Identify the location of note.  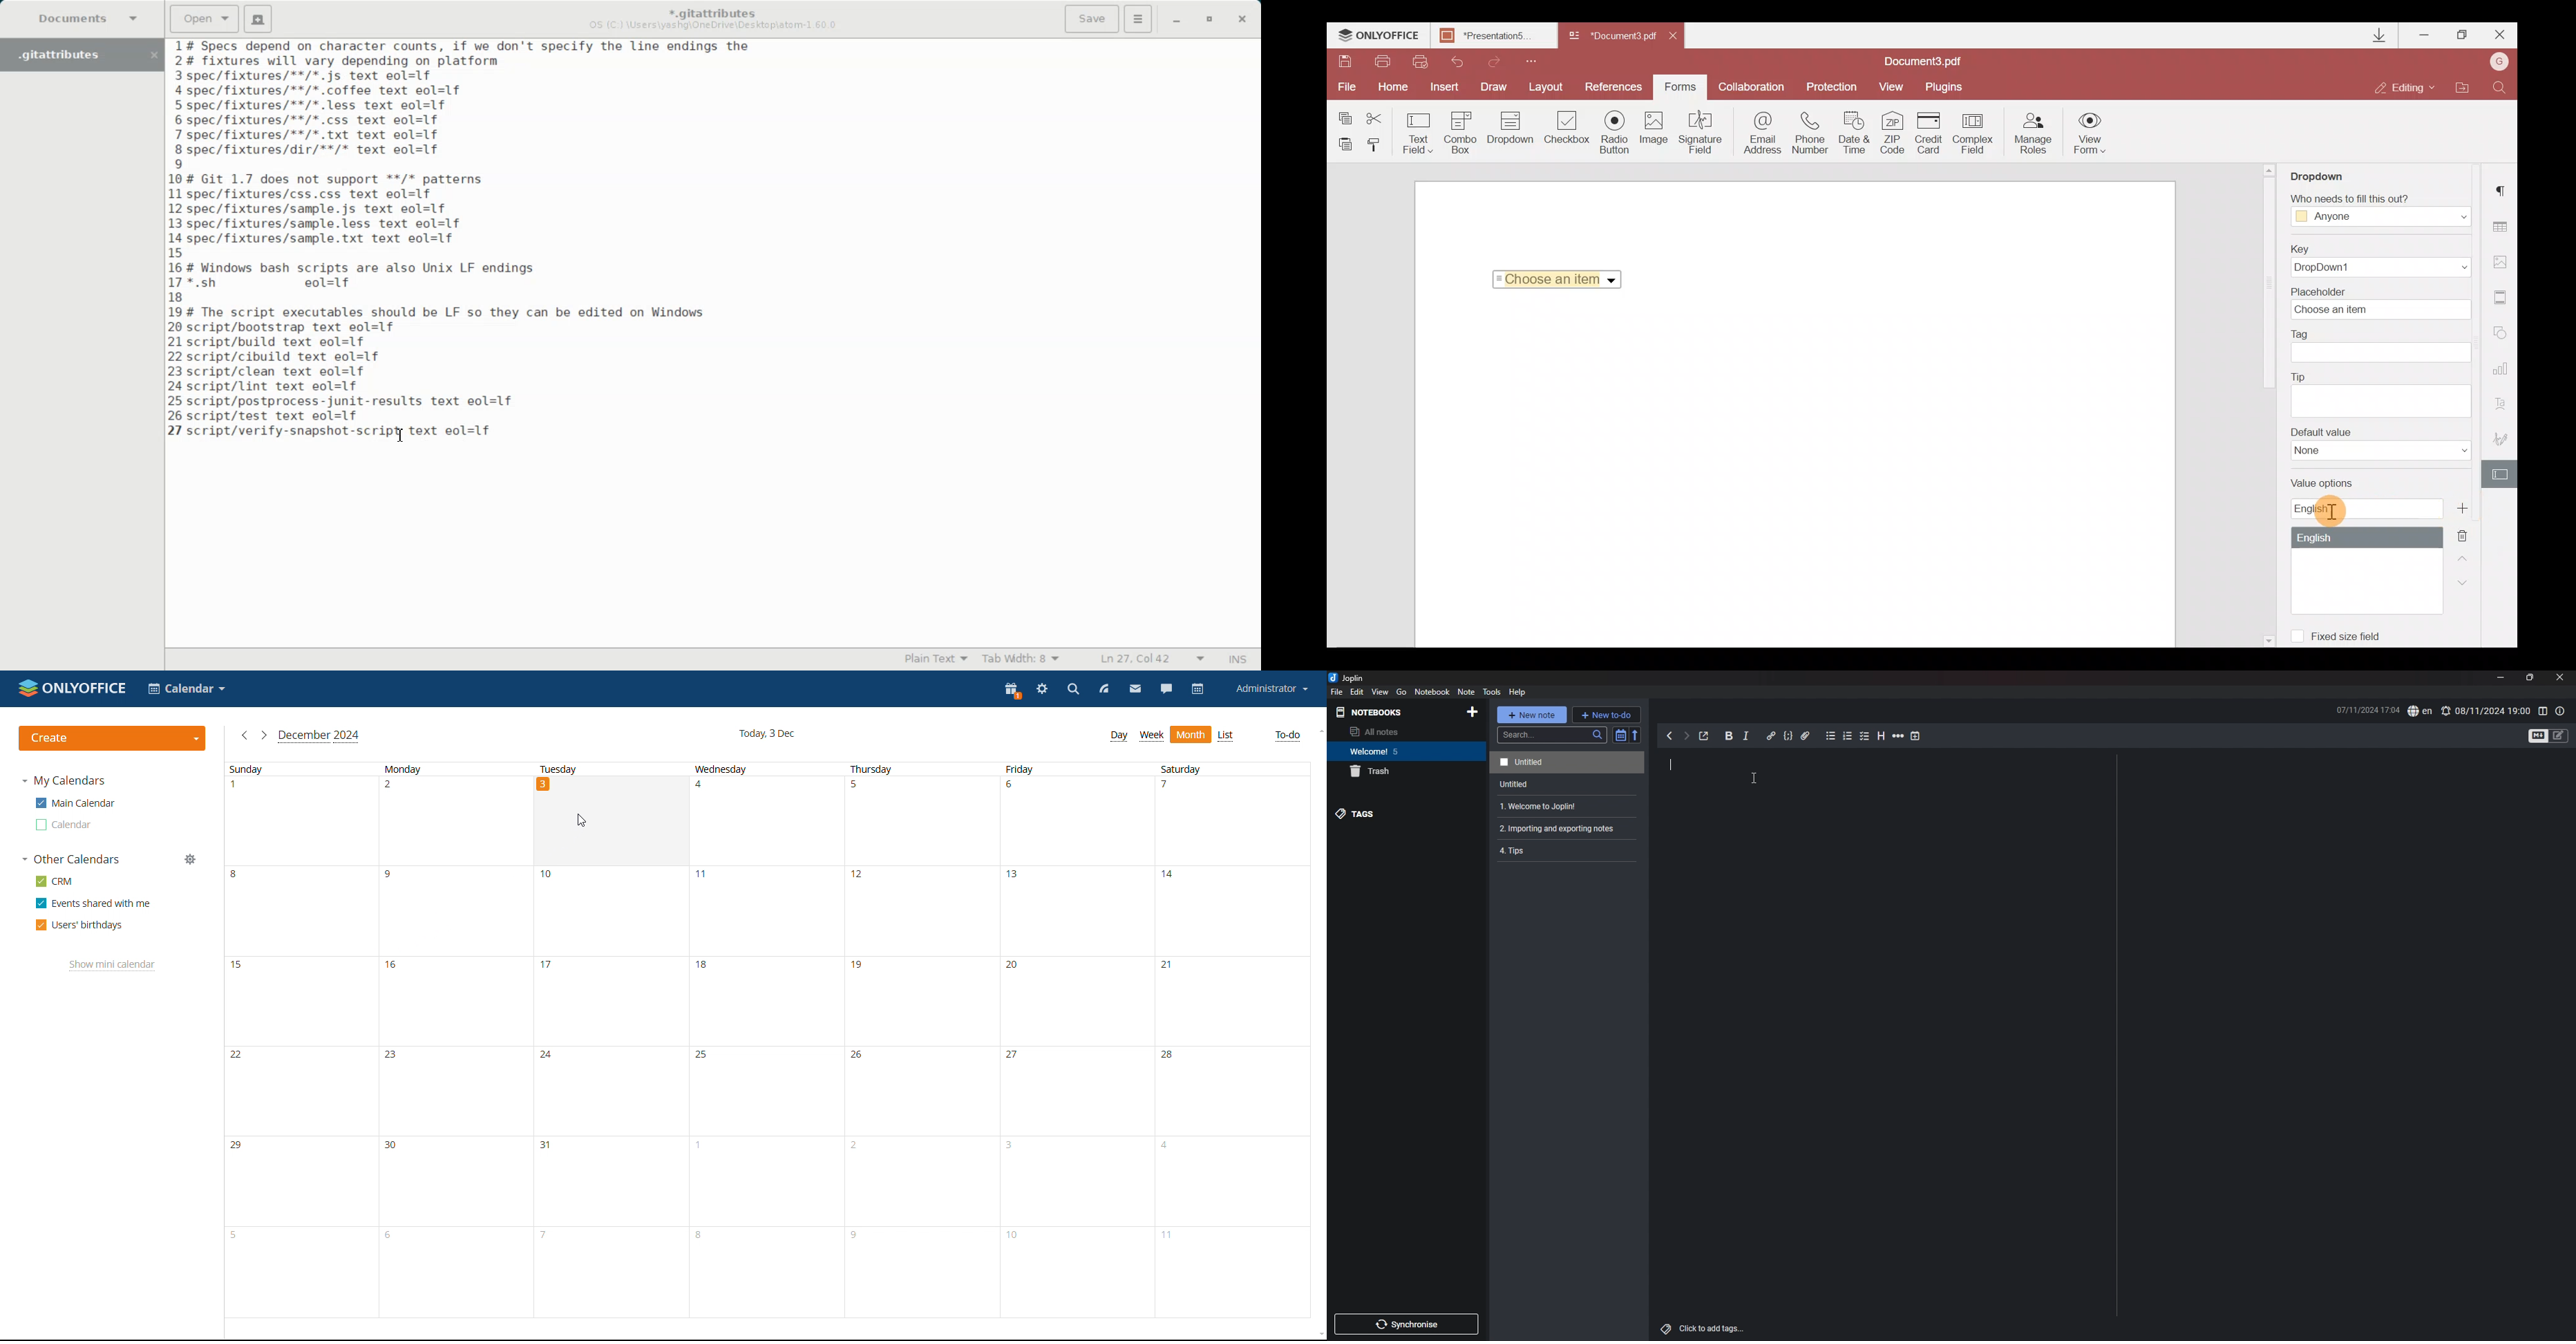
(1568, 784).